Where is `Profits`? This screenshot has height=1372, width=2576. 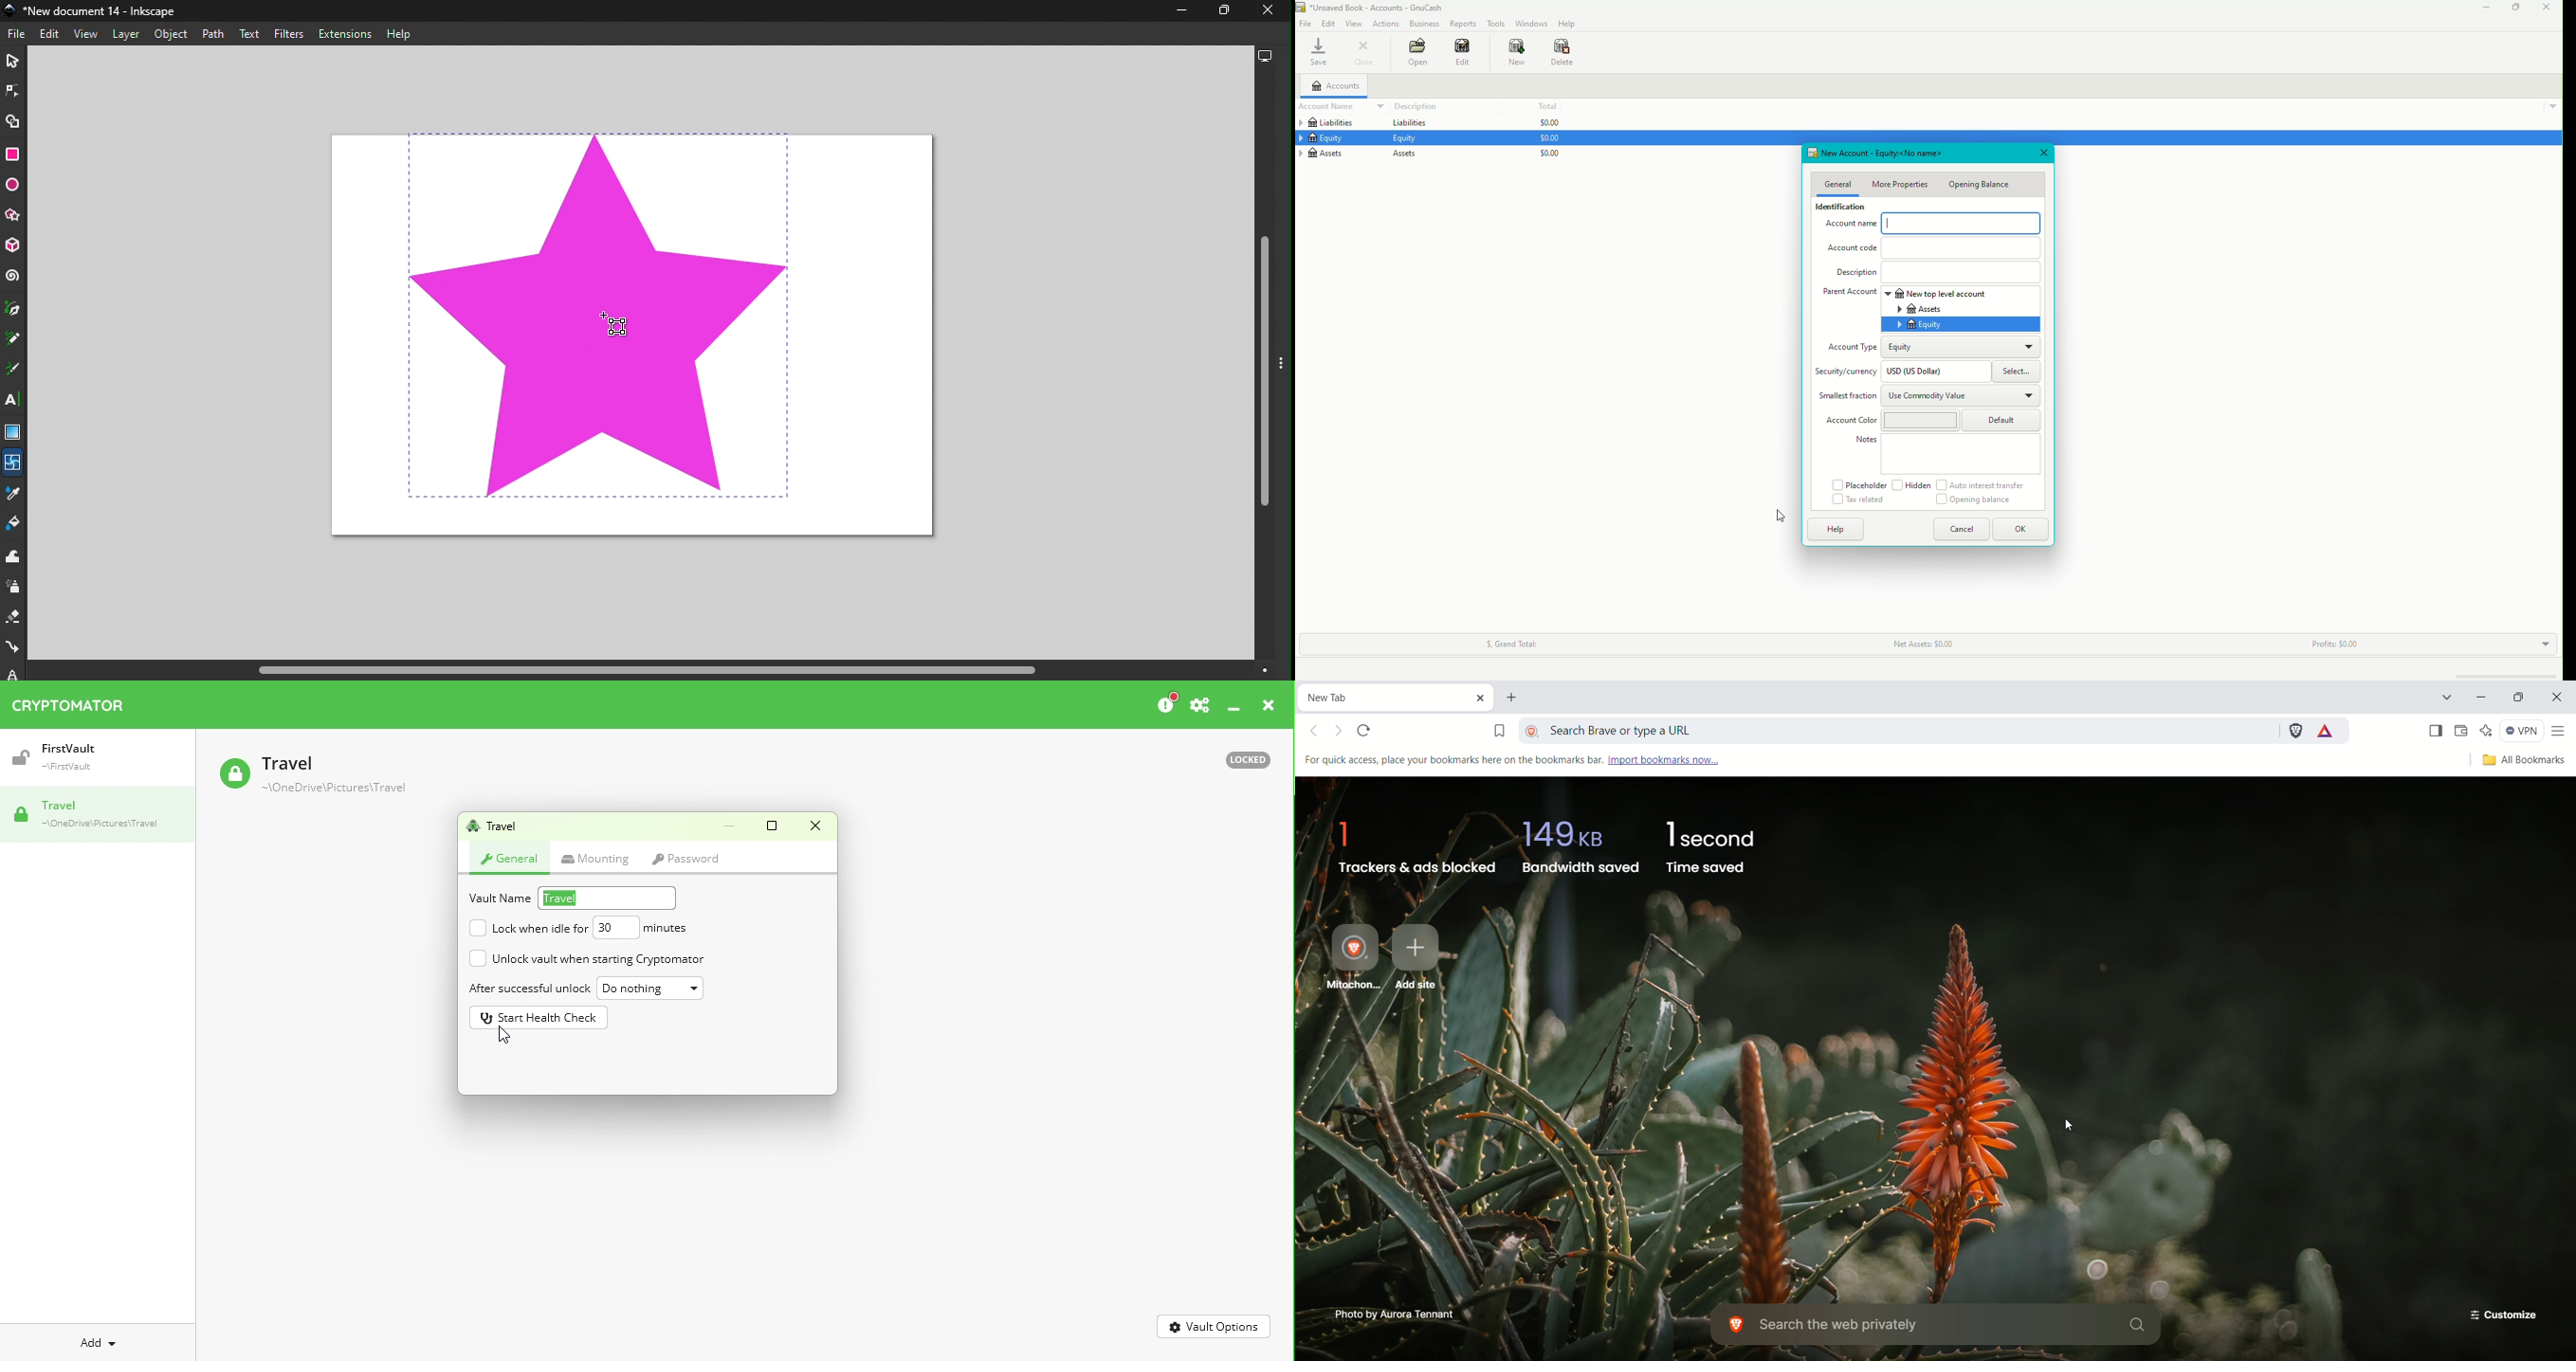 Profits is located at coordinates (2335, 642).